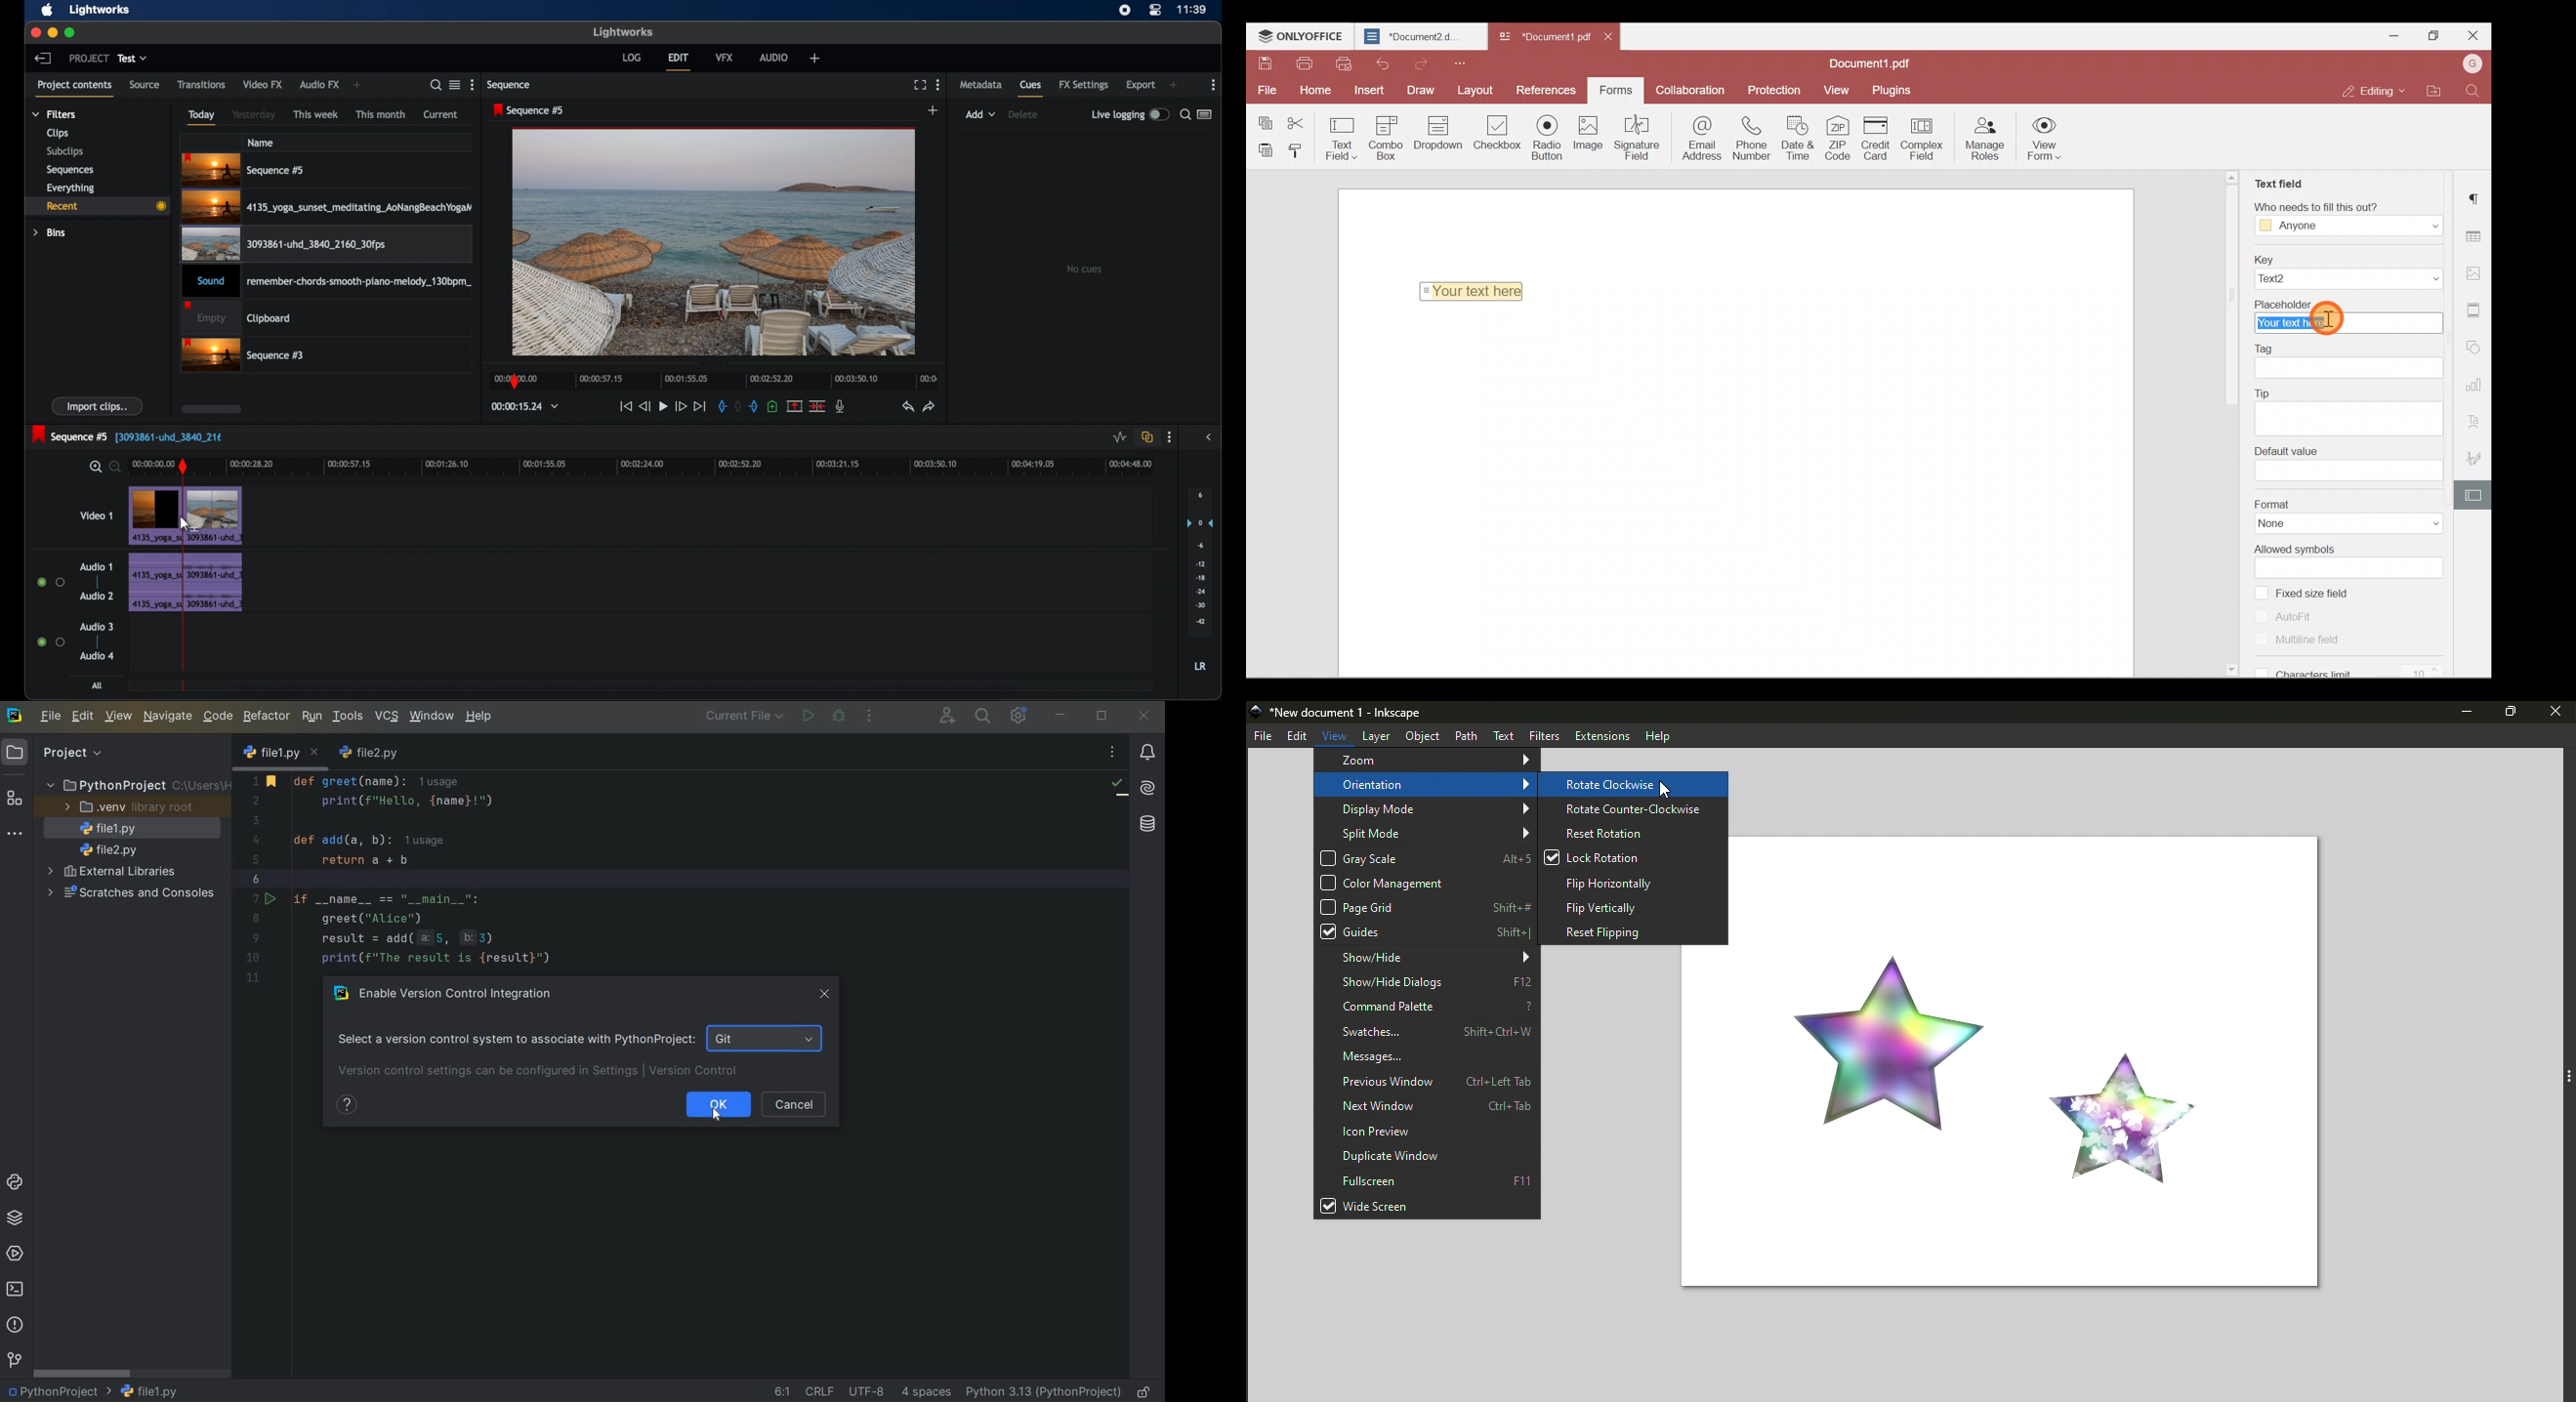 The width and height of the screenshot is (2576, 1428). I want to click on timecodes and reels, so click(528, 406).